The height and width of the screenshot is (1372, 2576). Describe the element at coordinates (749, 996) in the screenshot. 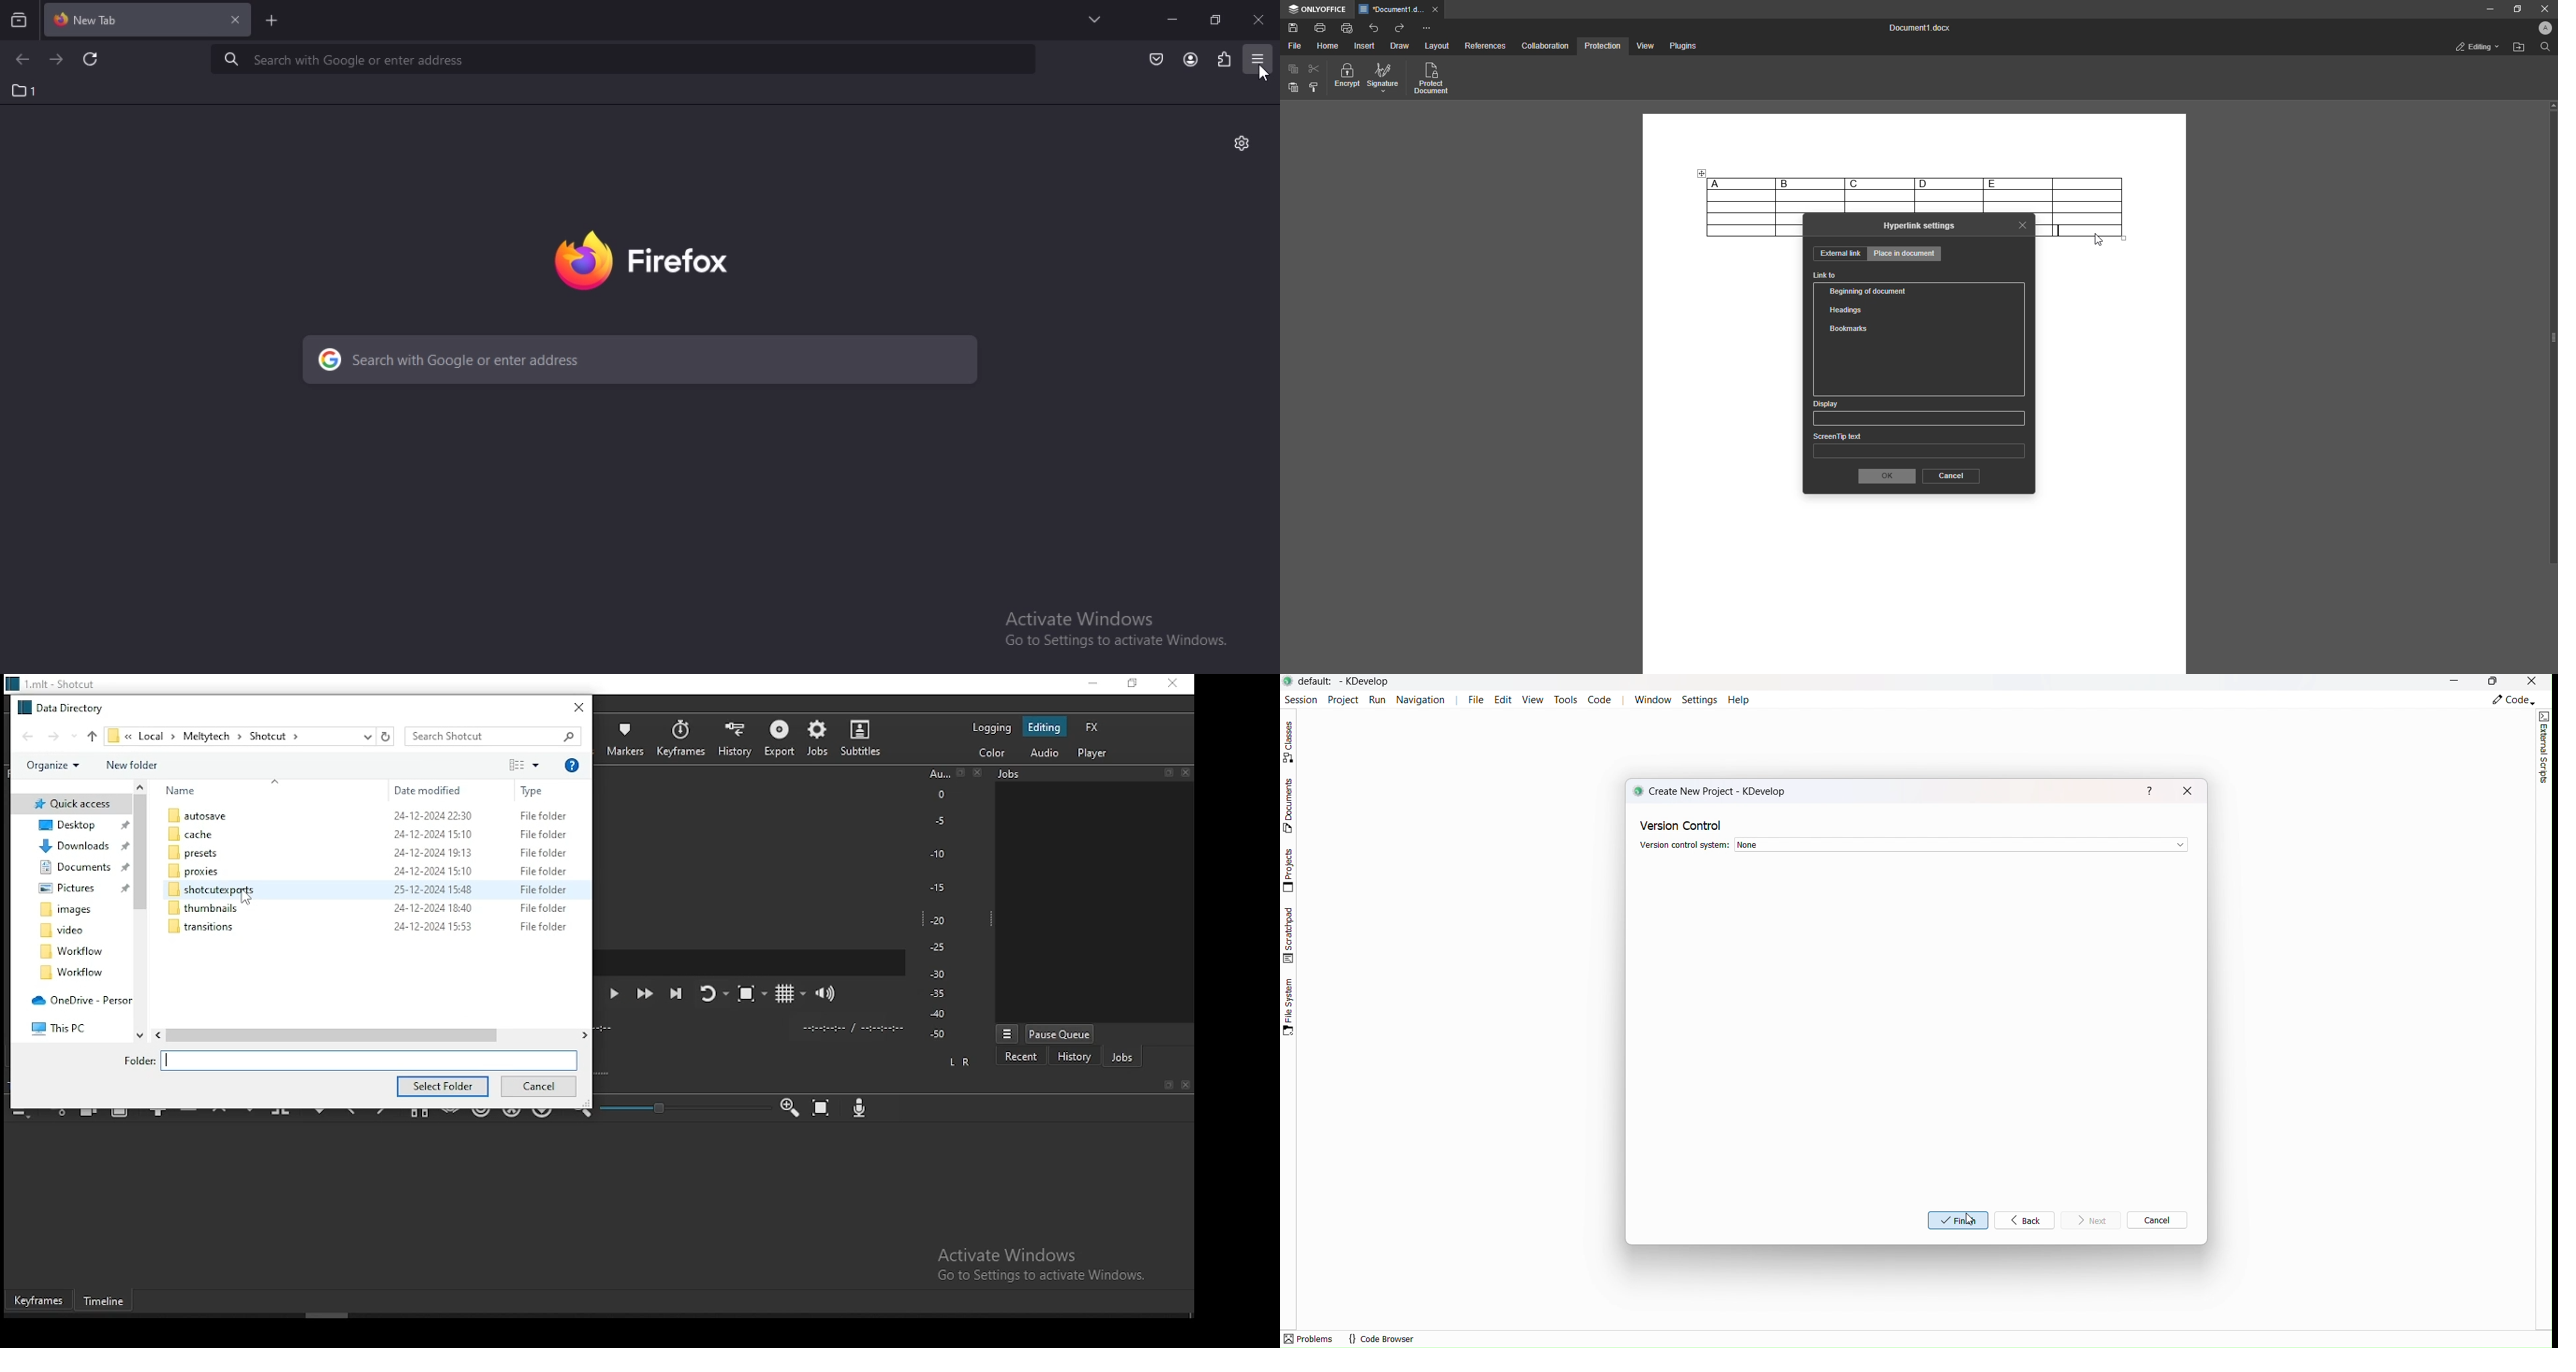

I see `toggle zoom` at that location.